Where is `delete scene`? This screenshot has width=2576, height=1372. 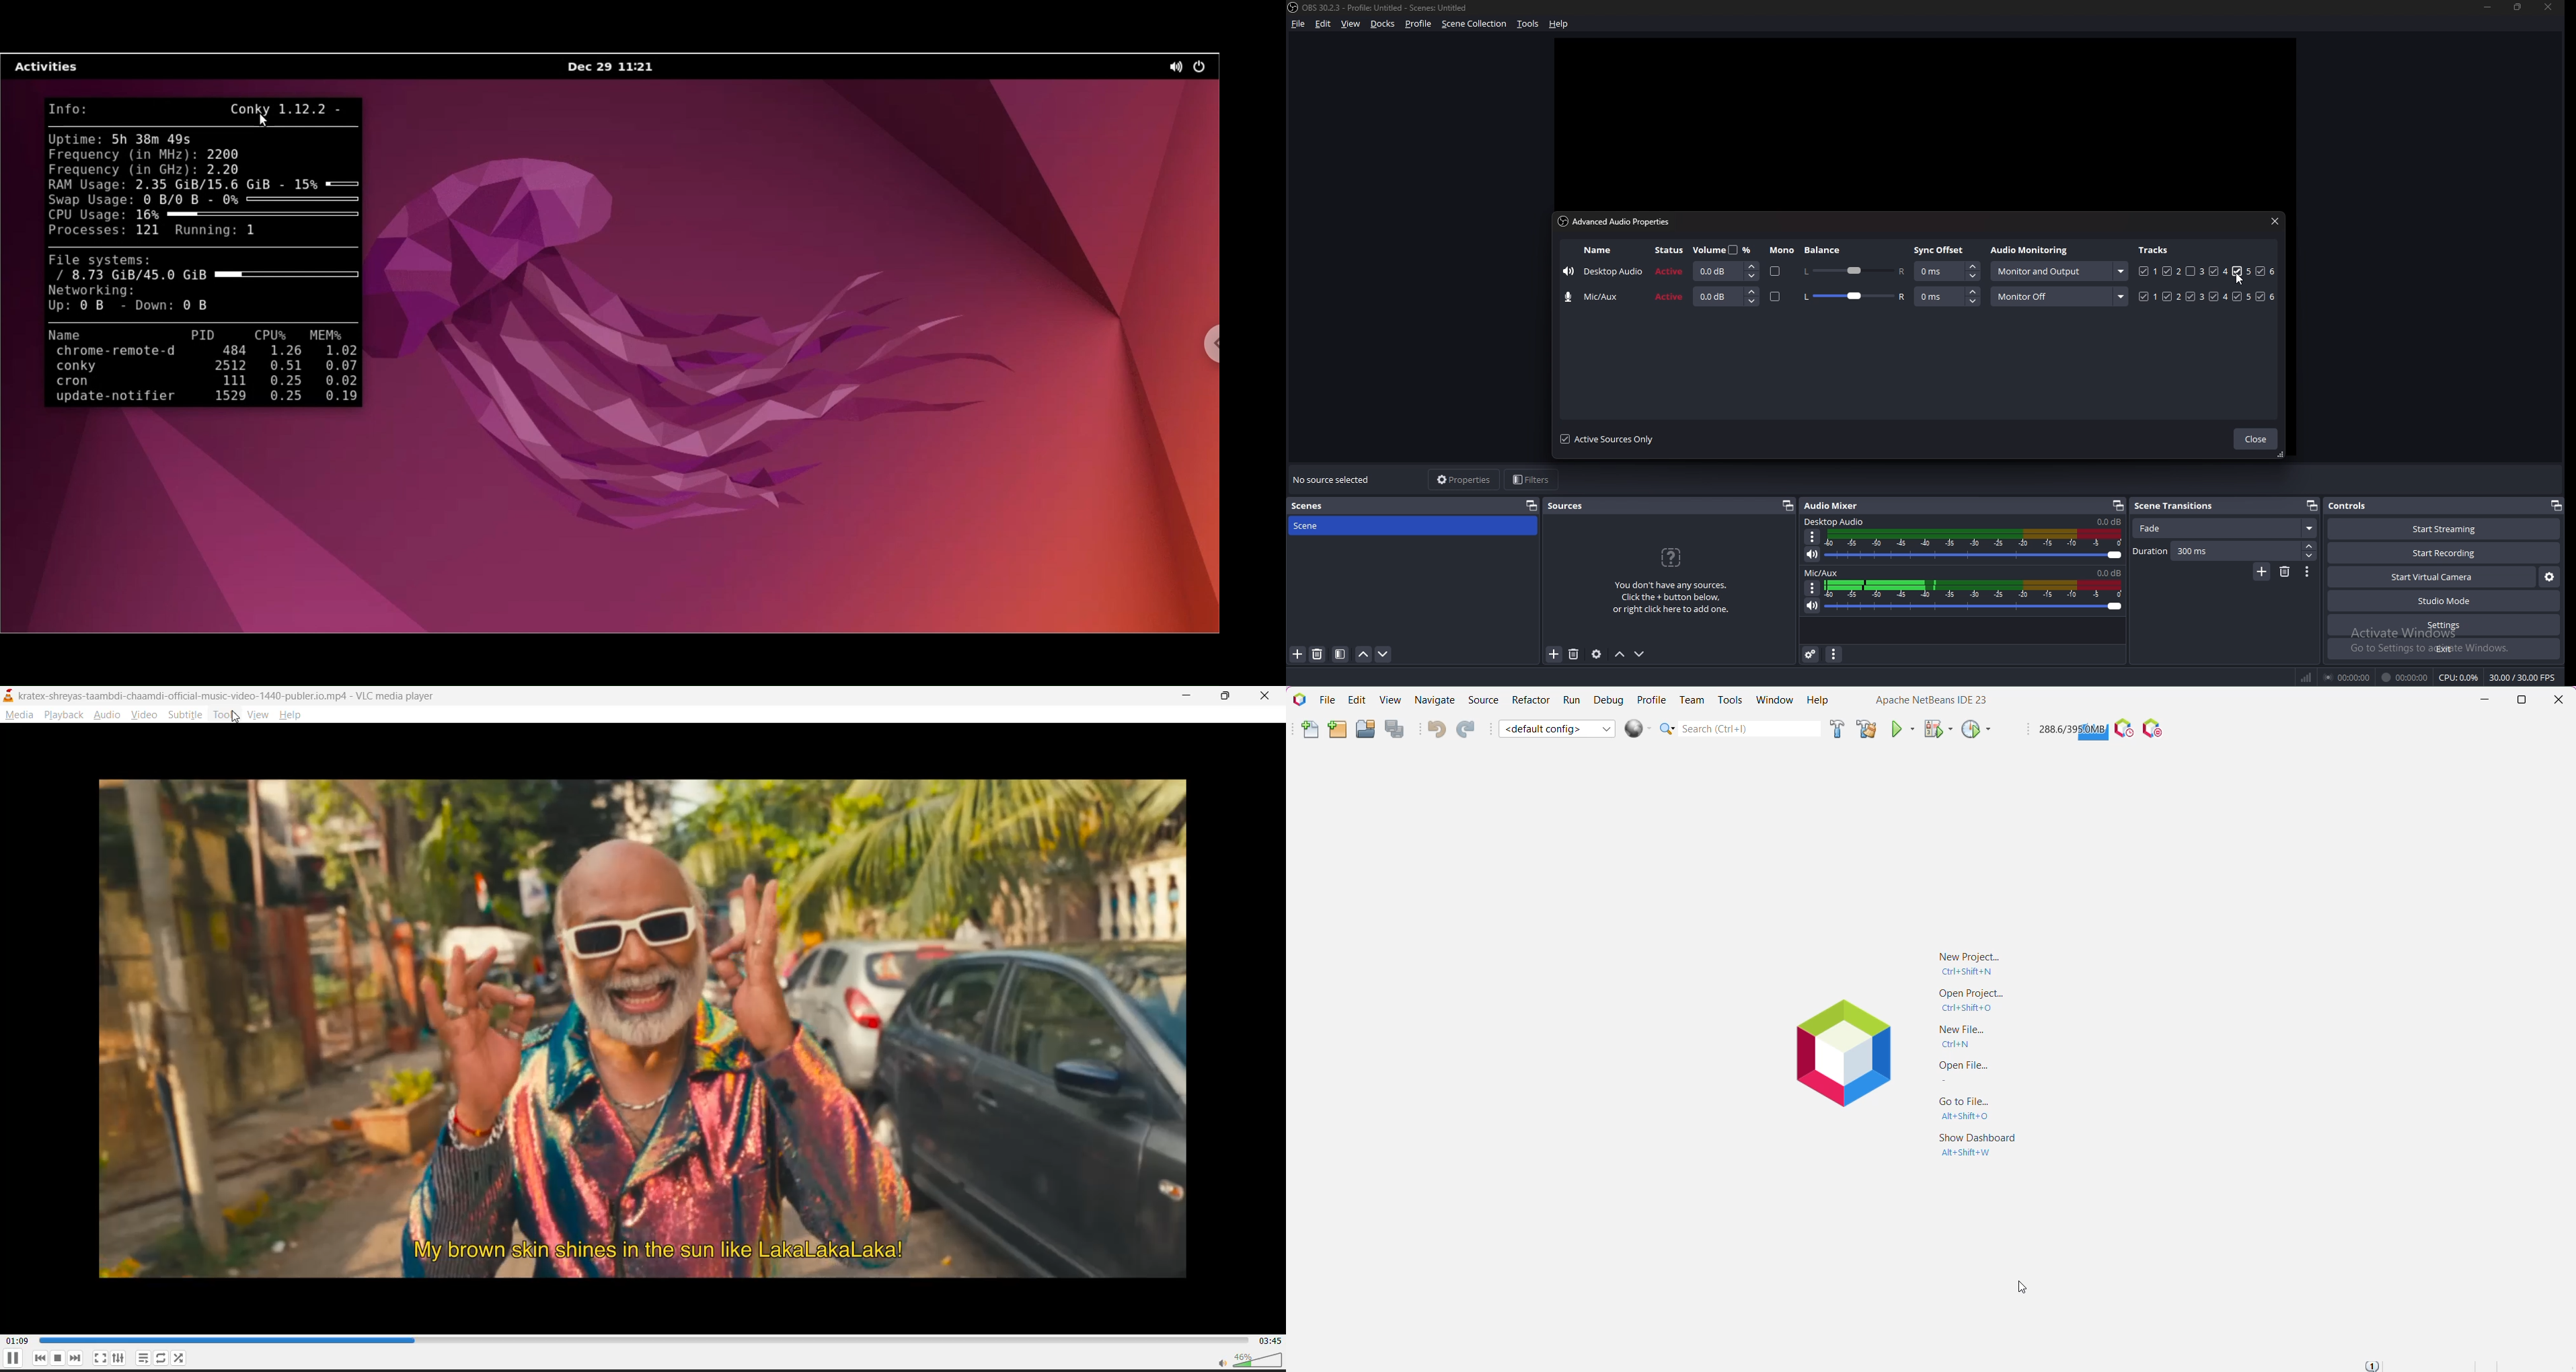
delete scene is located at coordinates (1319, 655).